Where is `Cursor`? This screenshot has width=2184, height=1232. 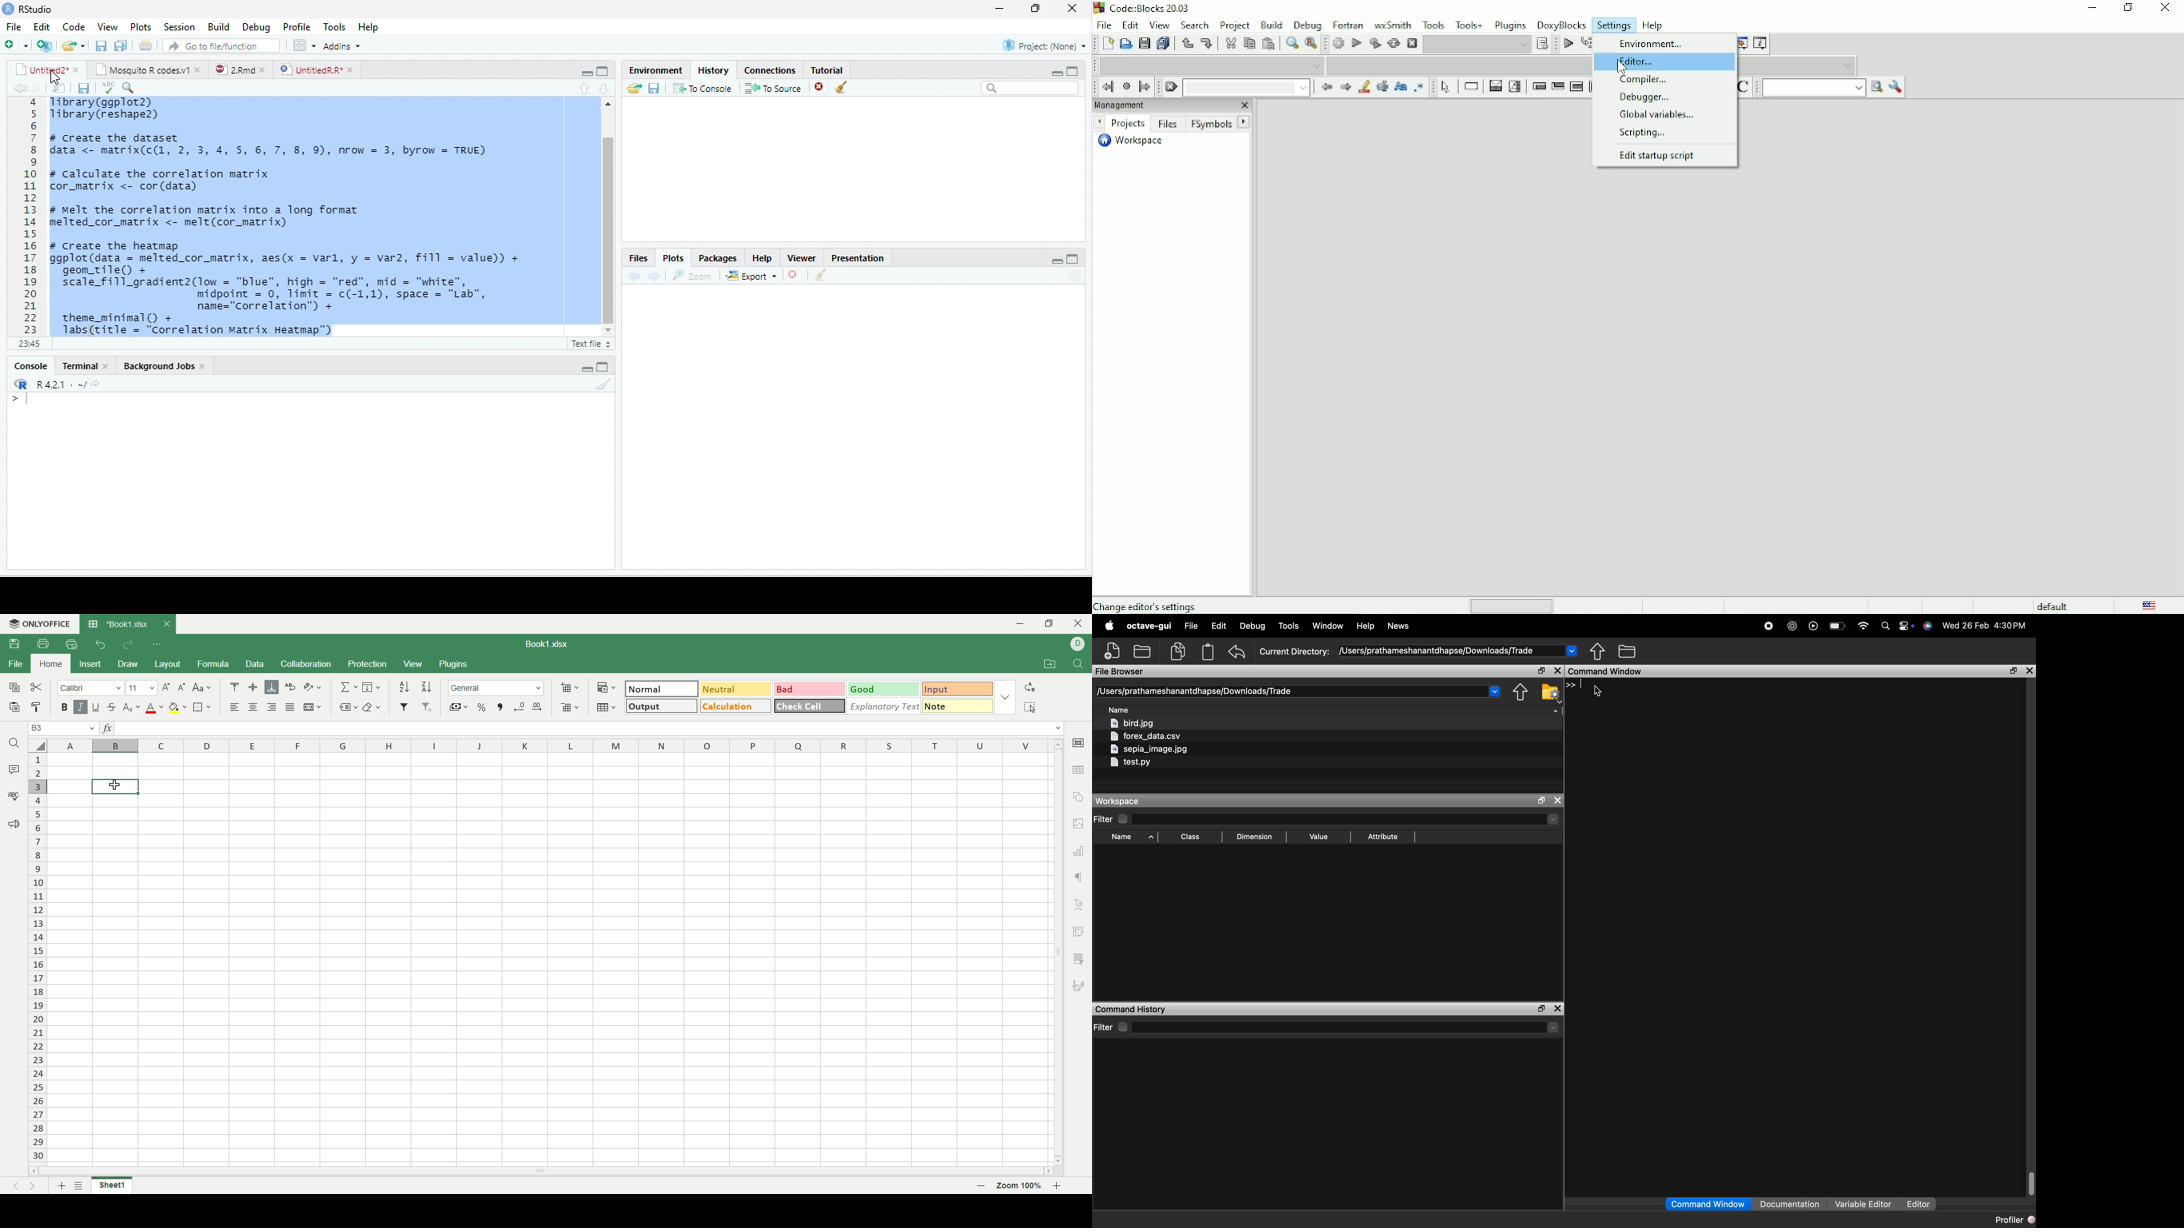
Cursor is located at coordinates (1623, 65).